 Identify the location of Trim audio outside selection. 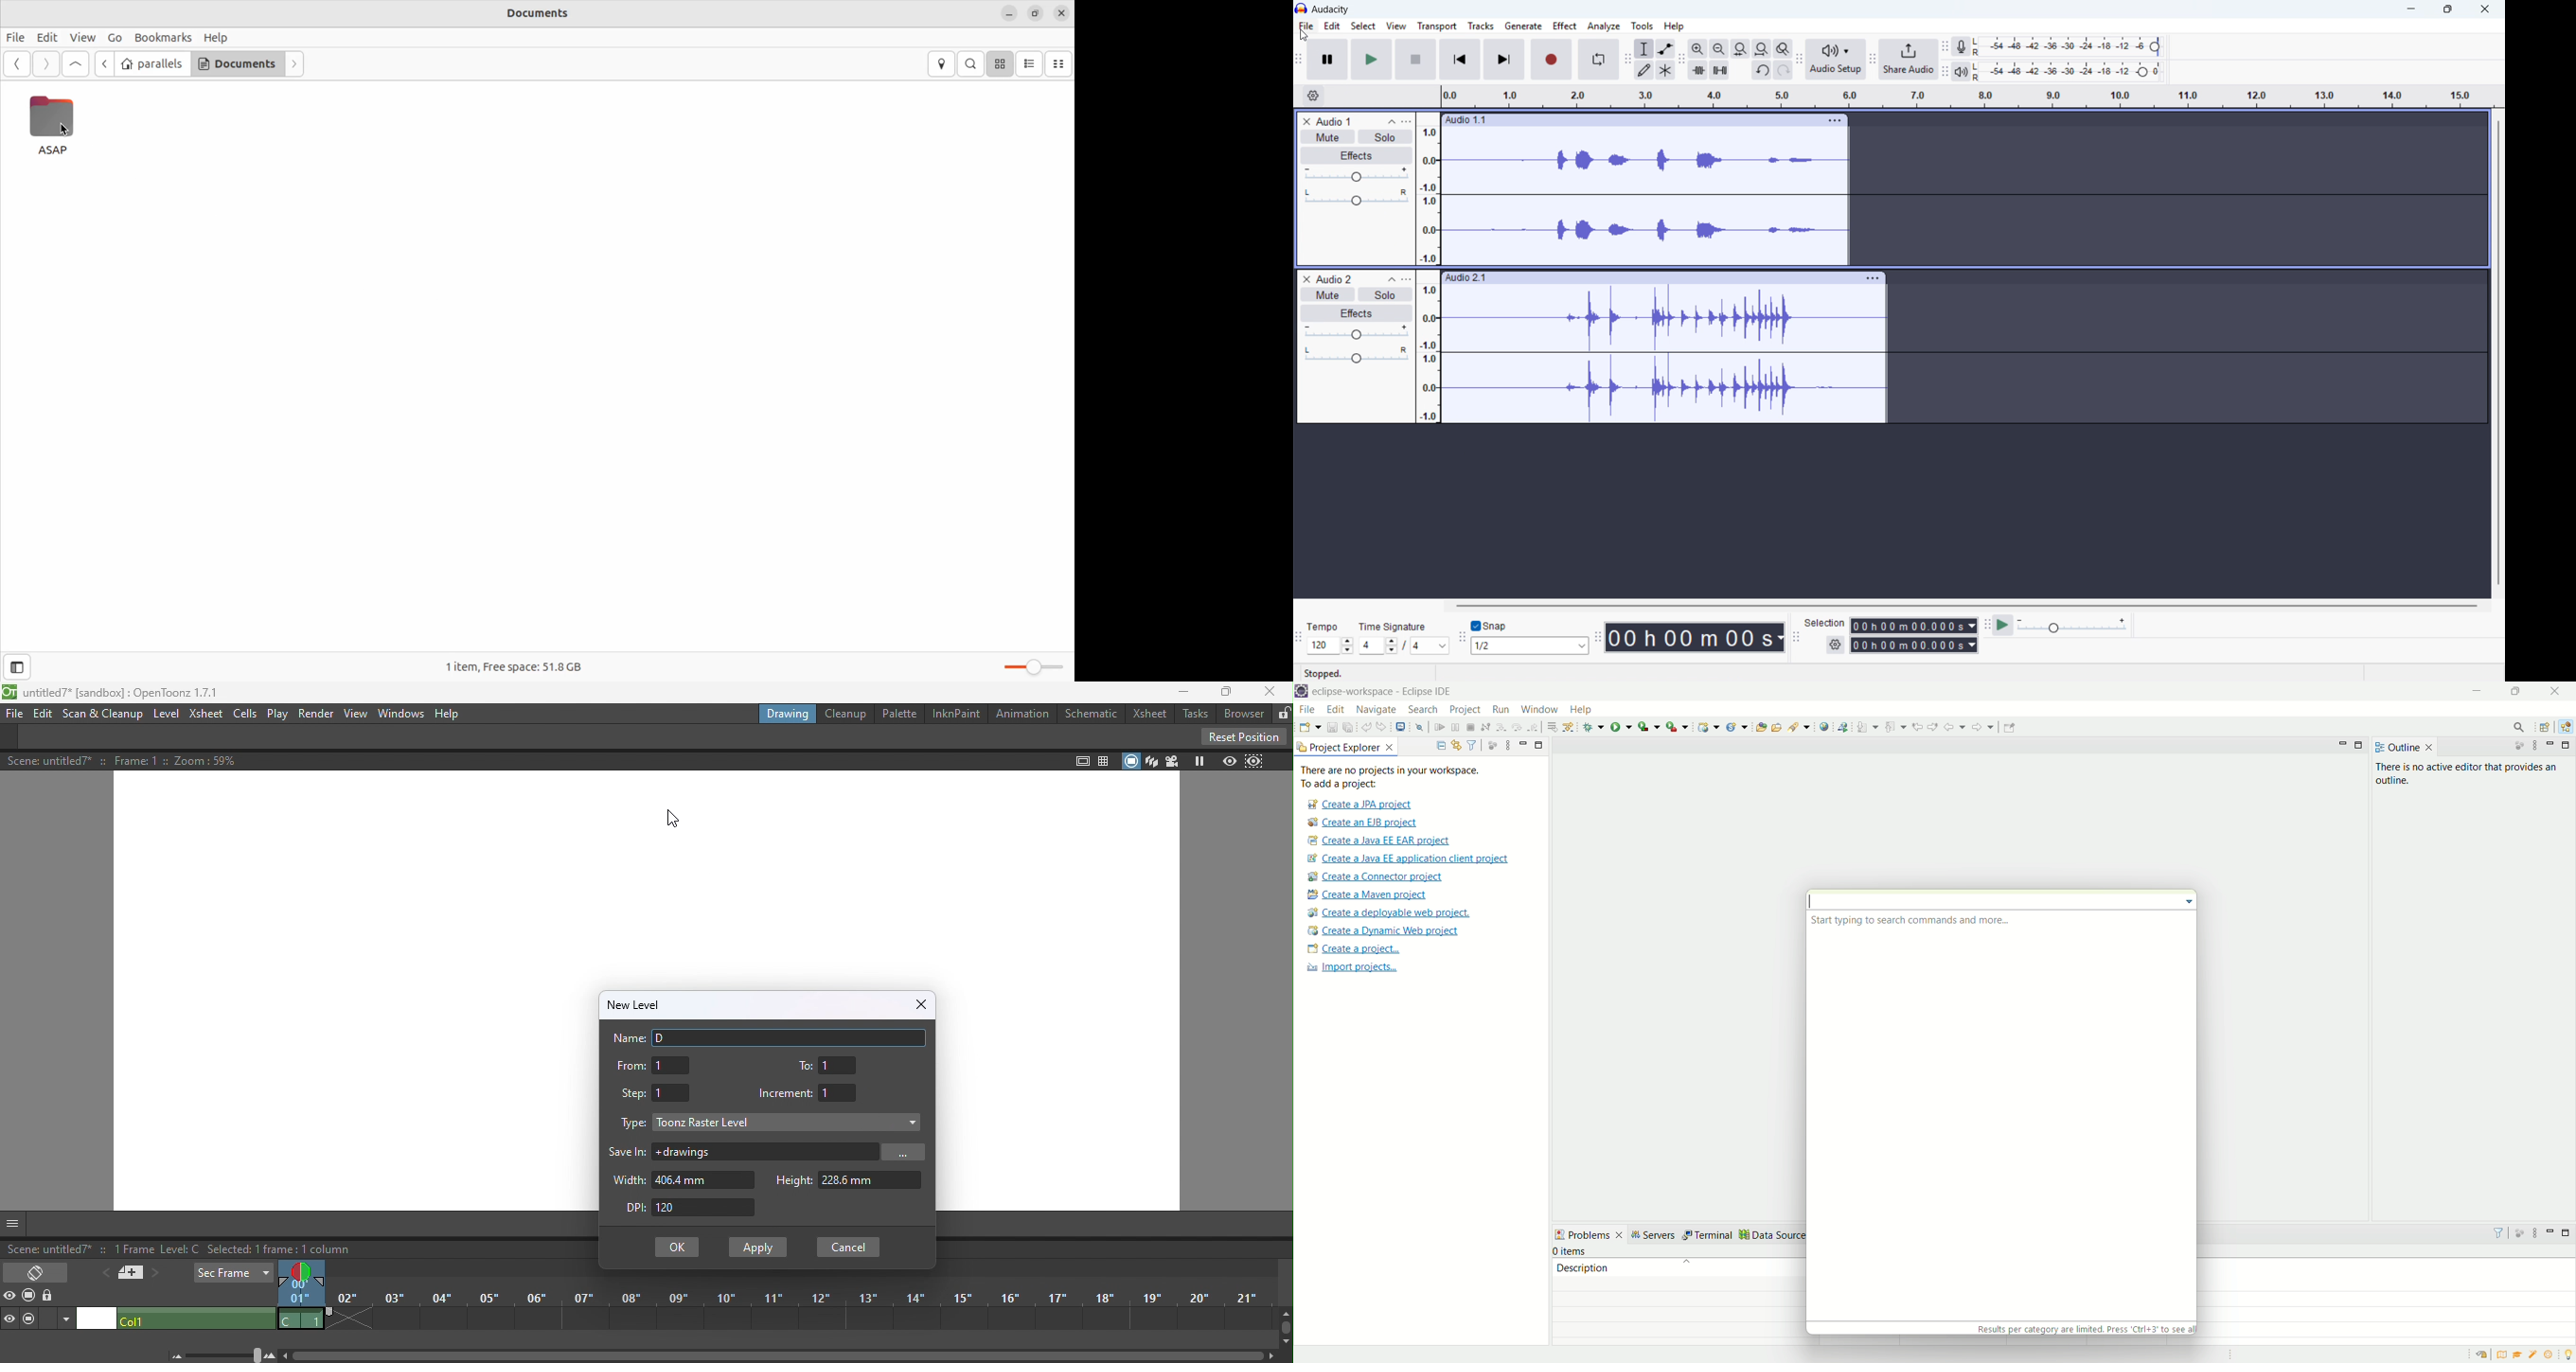
(1698, 69).